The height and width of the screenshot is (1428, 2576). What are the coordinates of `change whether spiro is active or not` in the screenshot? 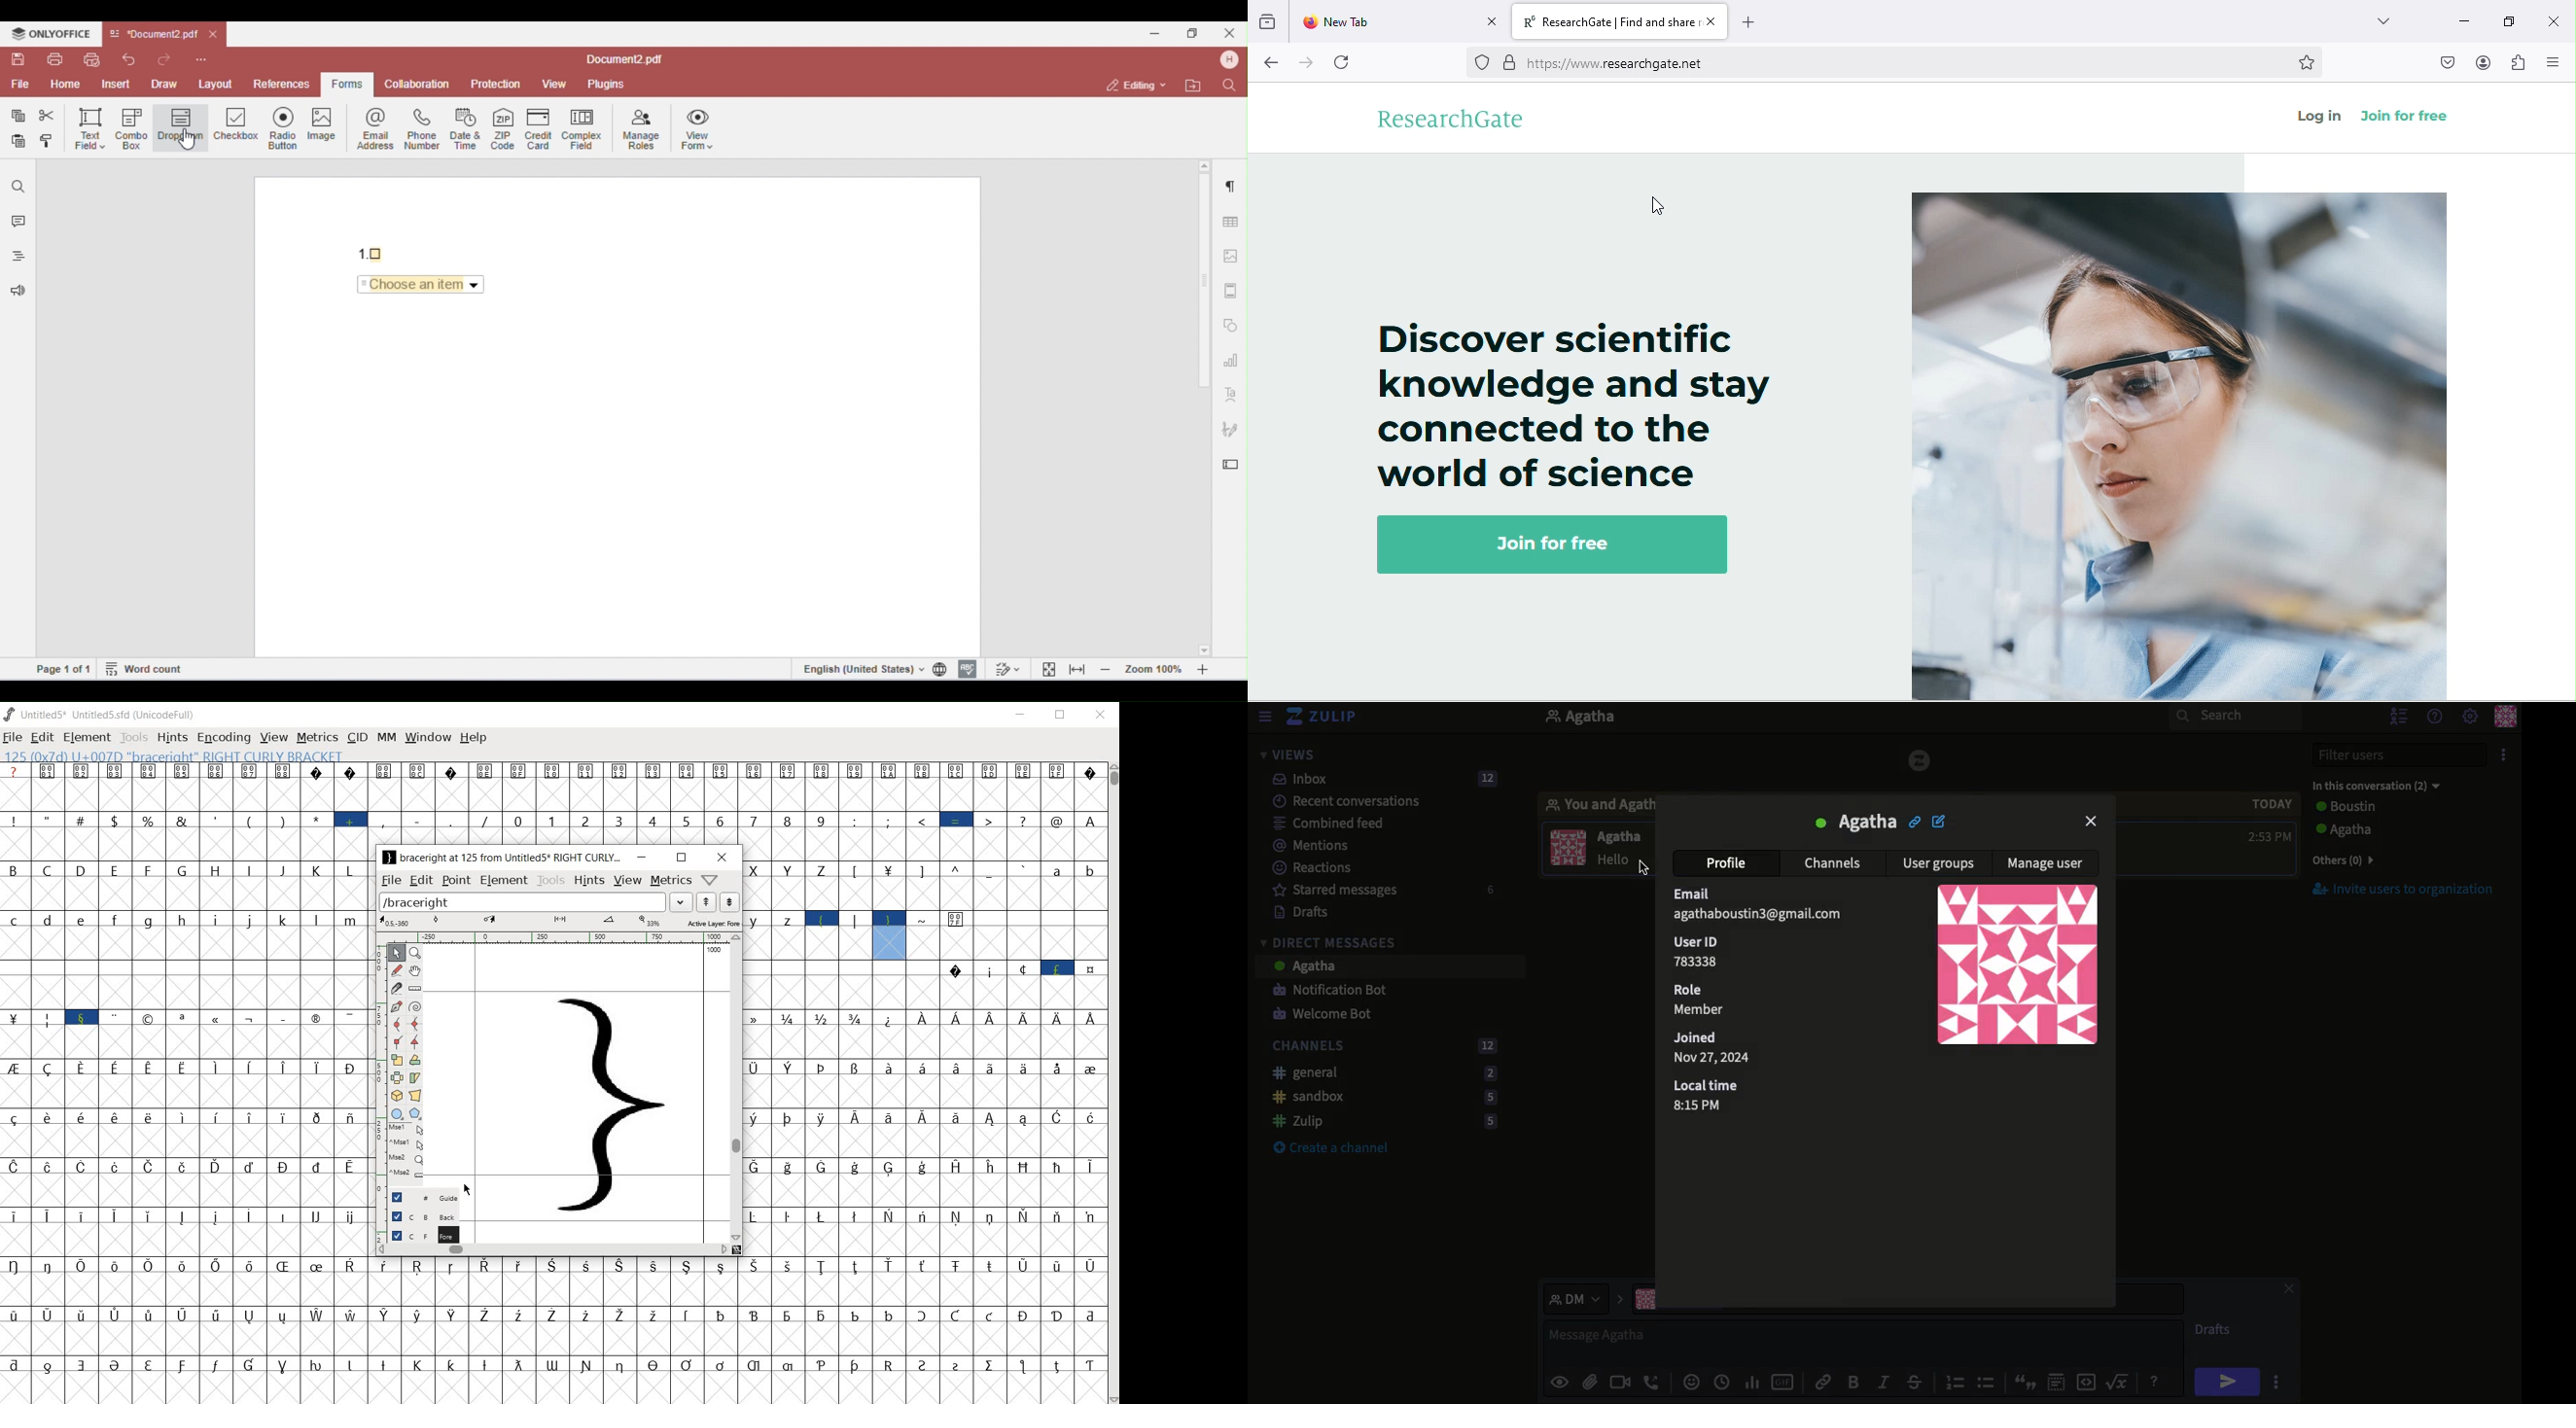 It's located at (413, 1006).